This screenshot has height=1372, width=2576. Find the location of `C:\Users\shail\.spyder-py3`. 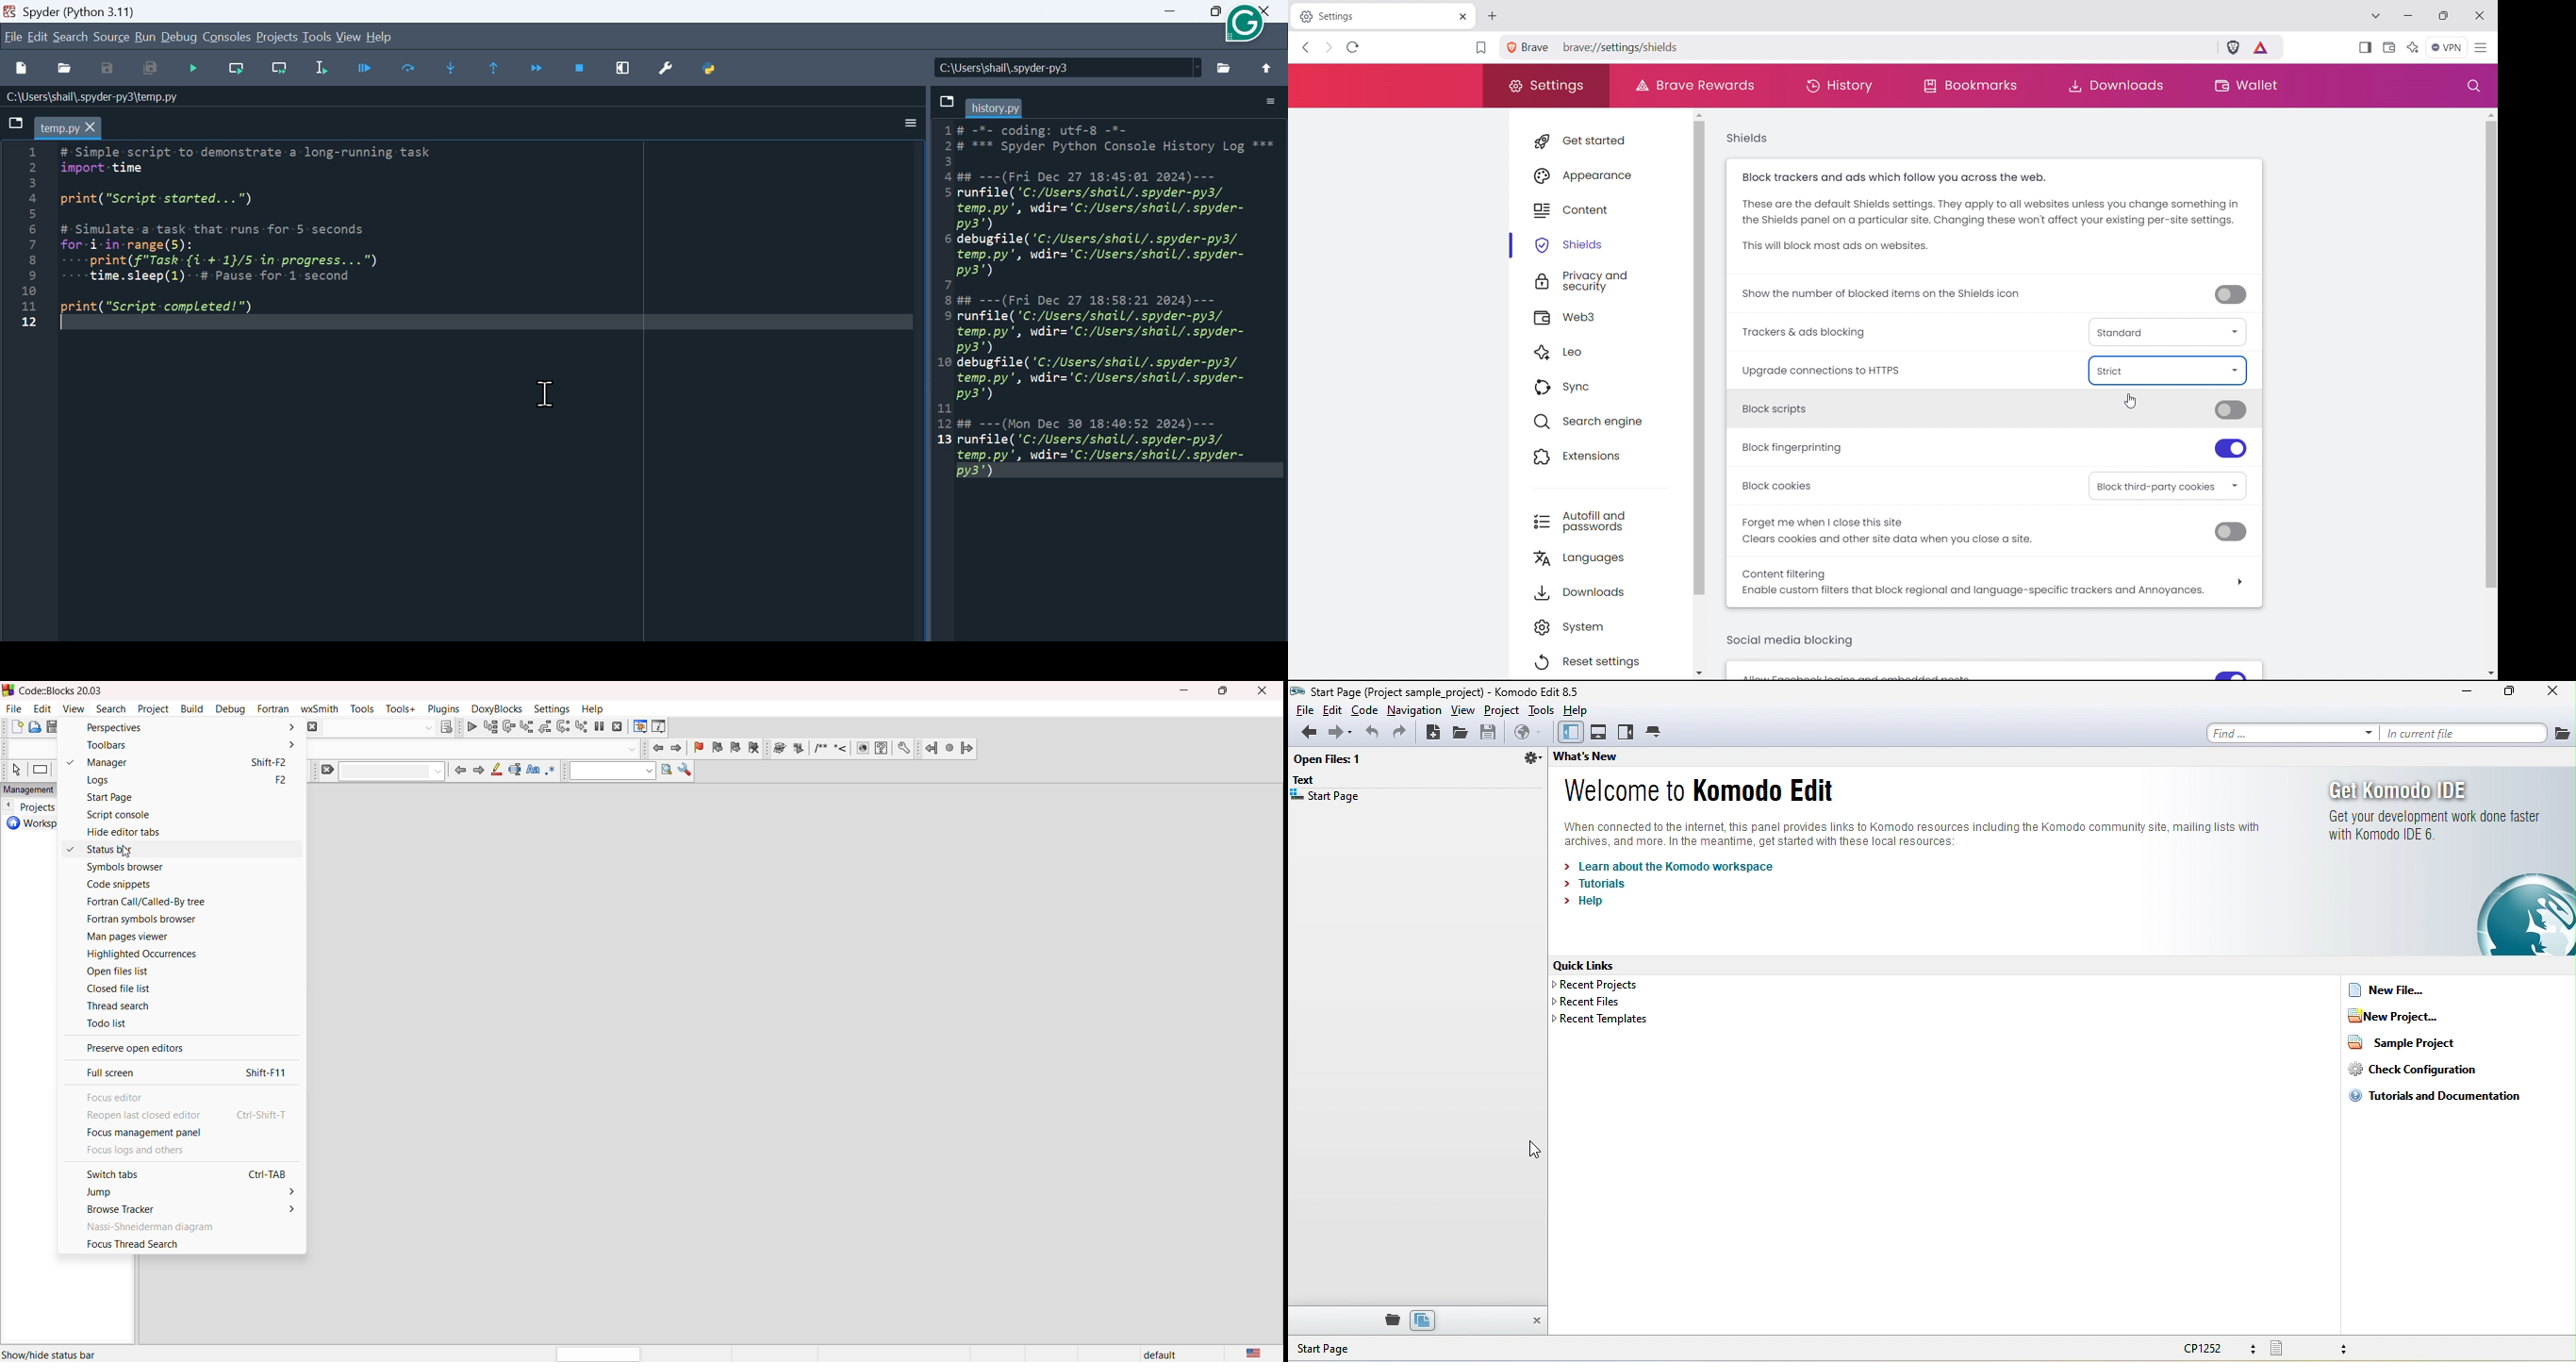

C:\Users\shail\.spyder-py3 is located at coordinates (1041, 68).